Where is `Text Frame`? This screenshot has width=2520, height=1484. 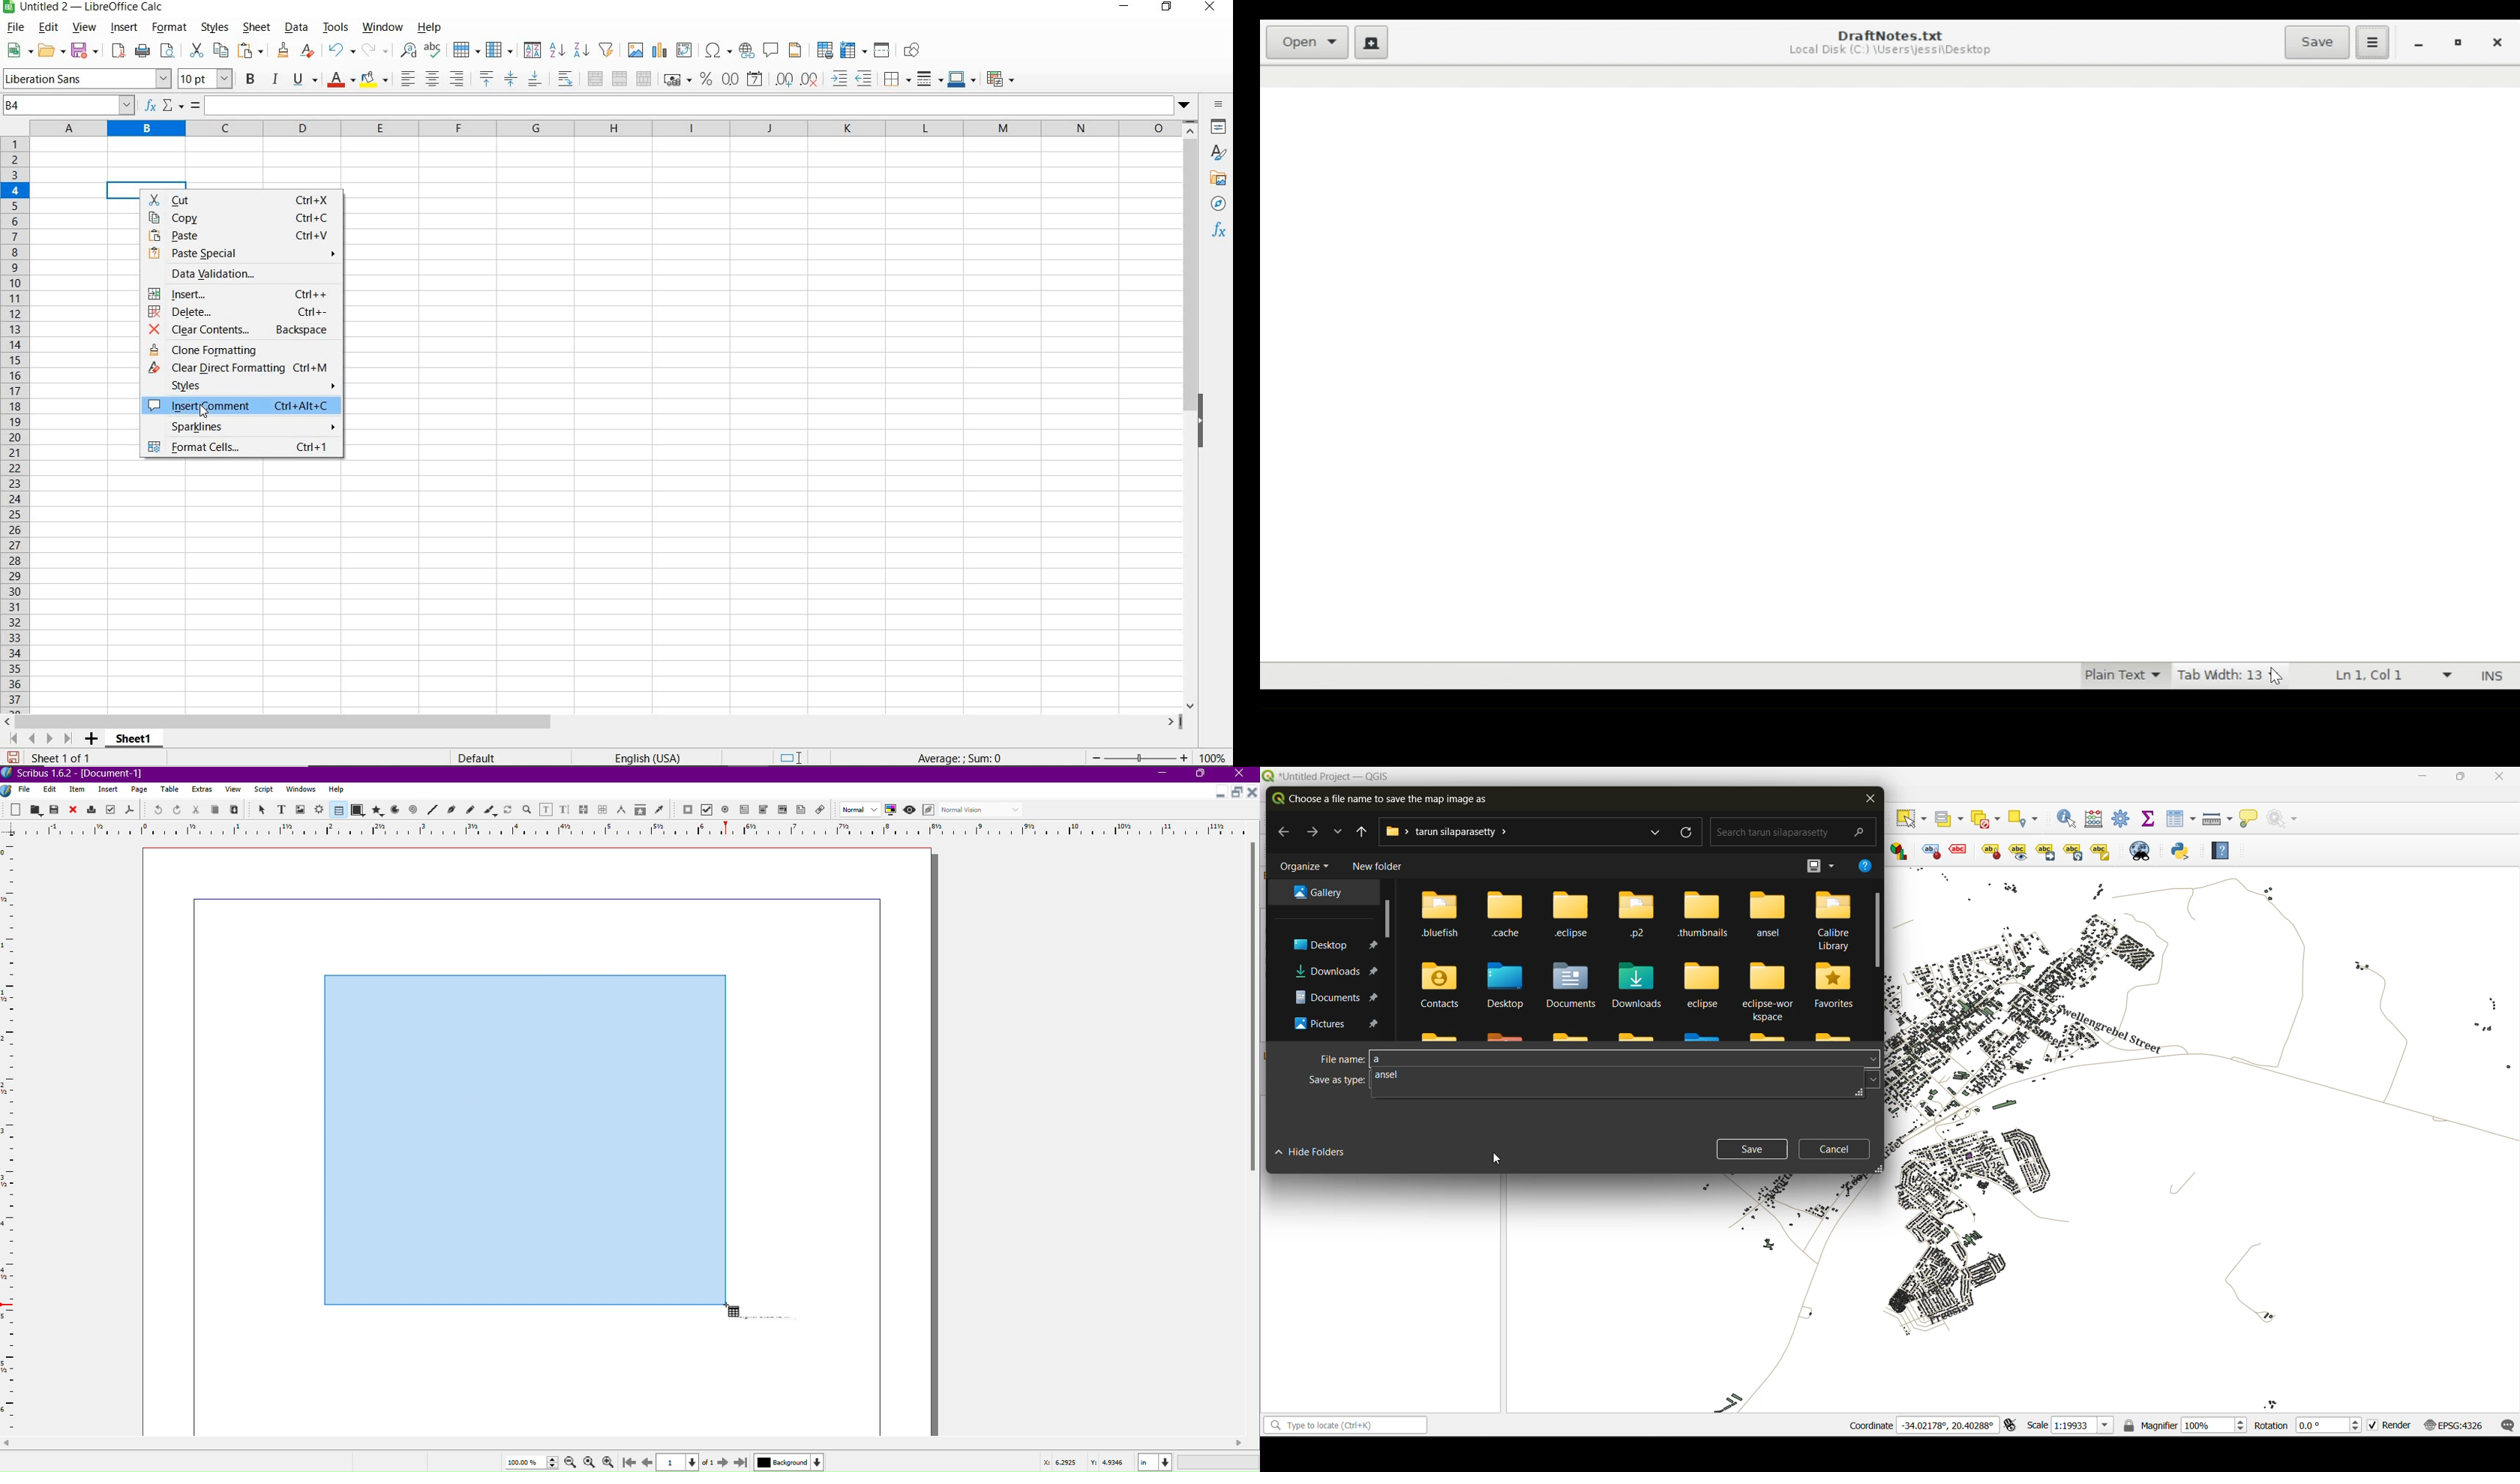 Text Frame is located at coordinates (281, 809).